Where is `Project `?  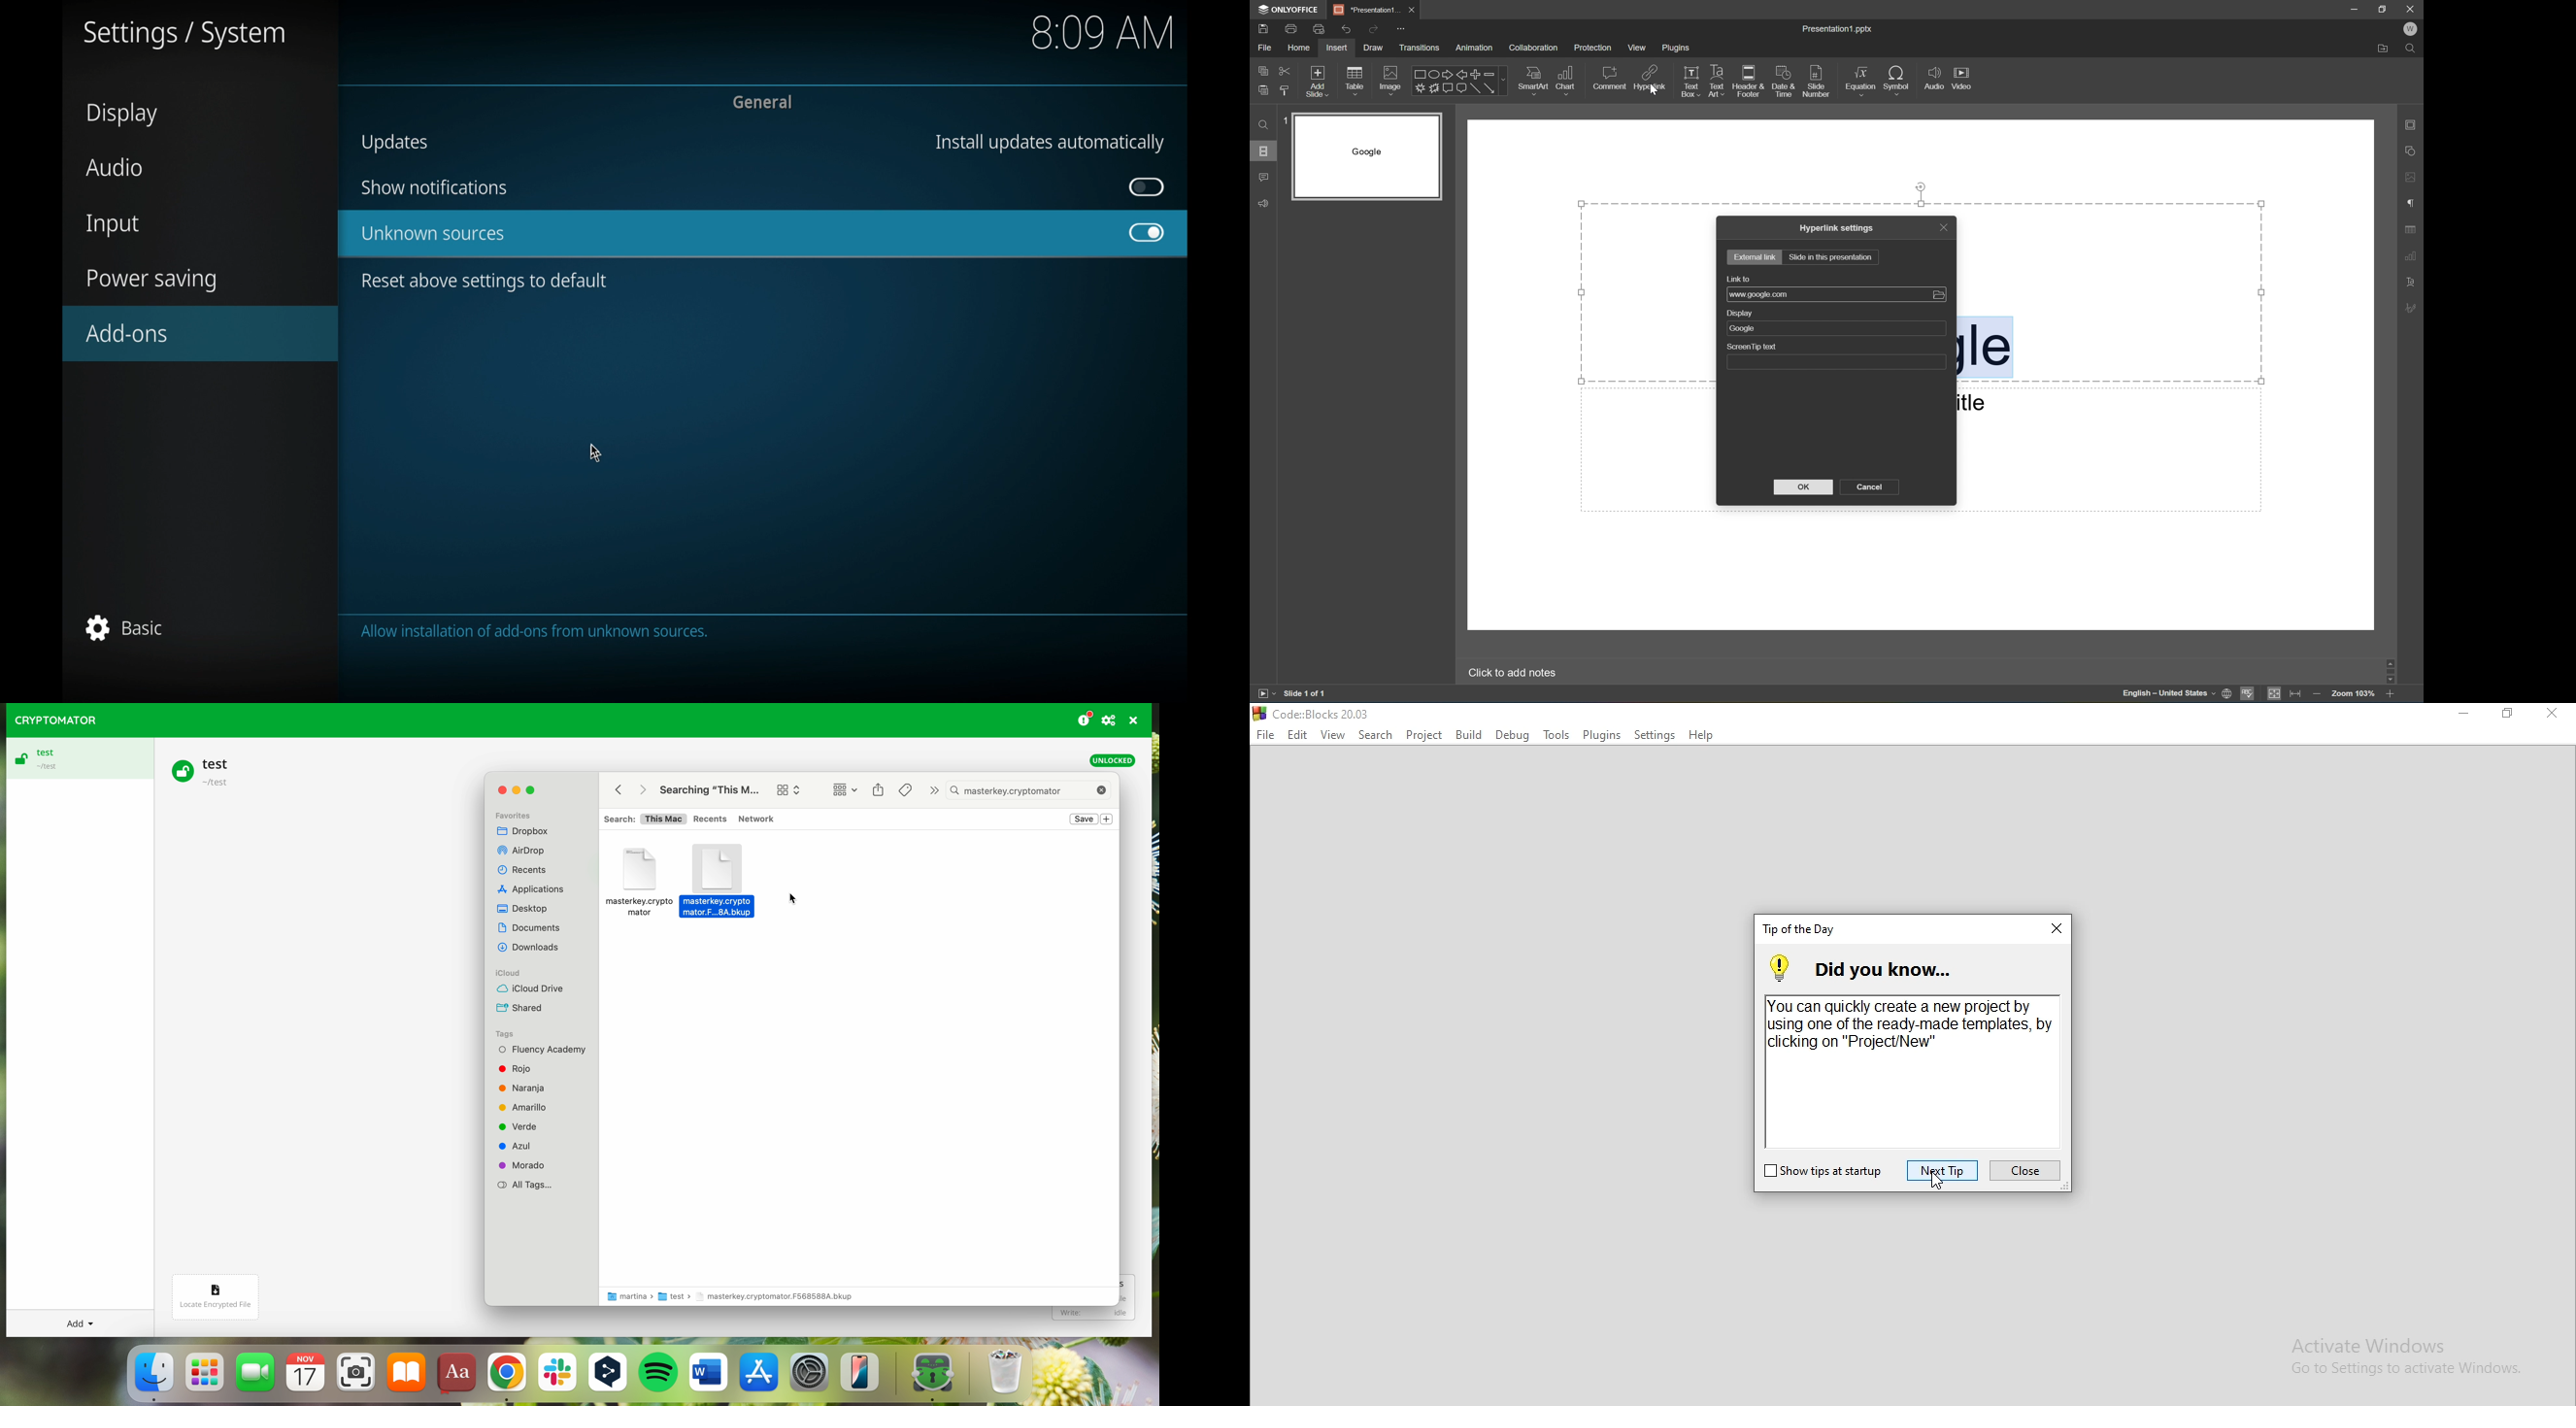
Project  is located at coordinates (1422, 735).